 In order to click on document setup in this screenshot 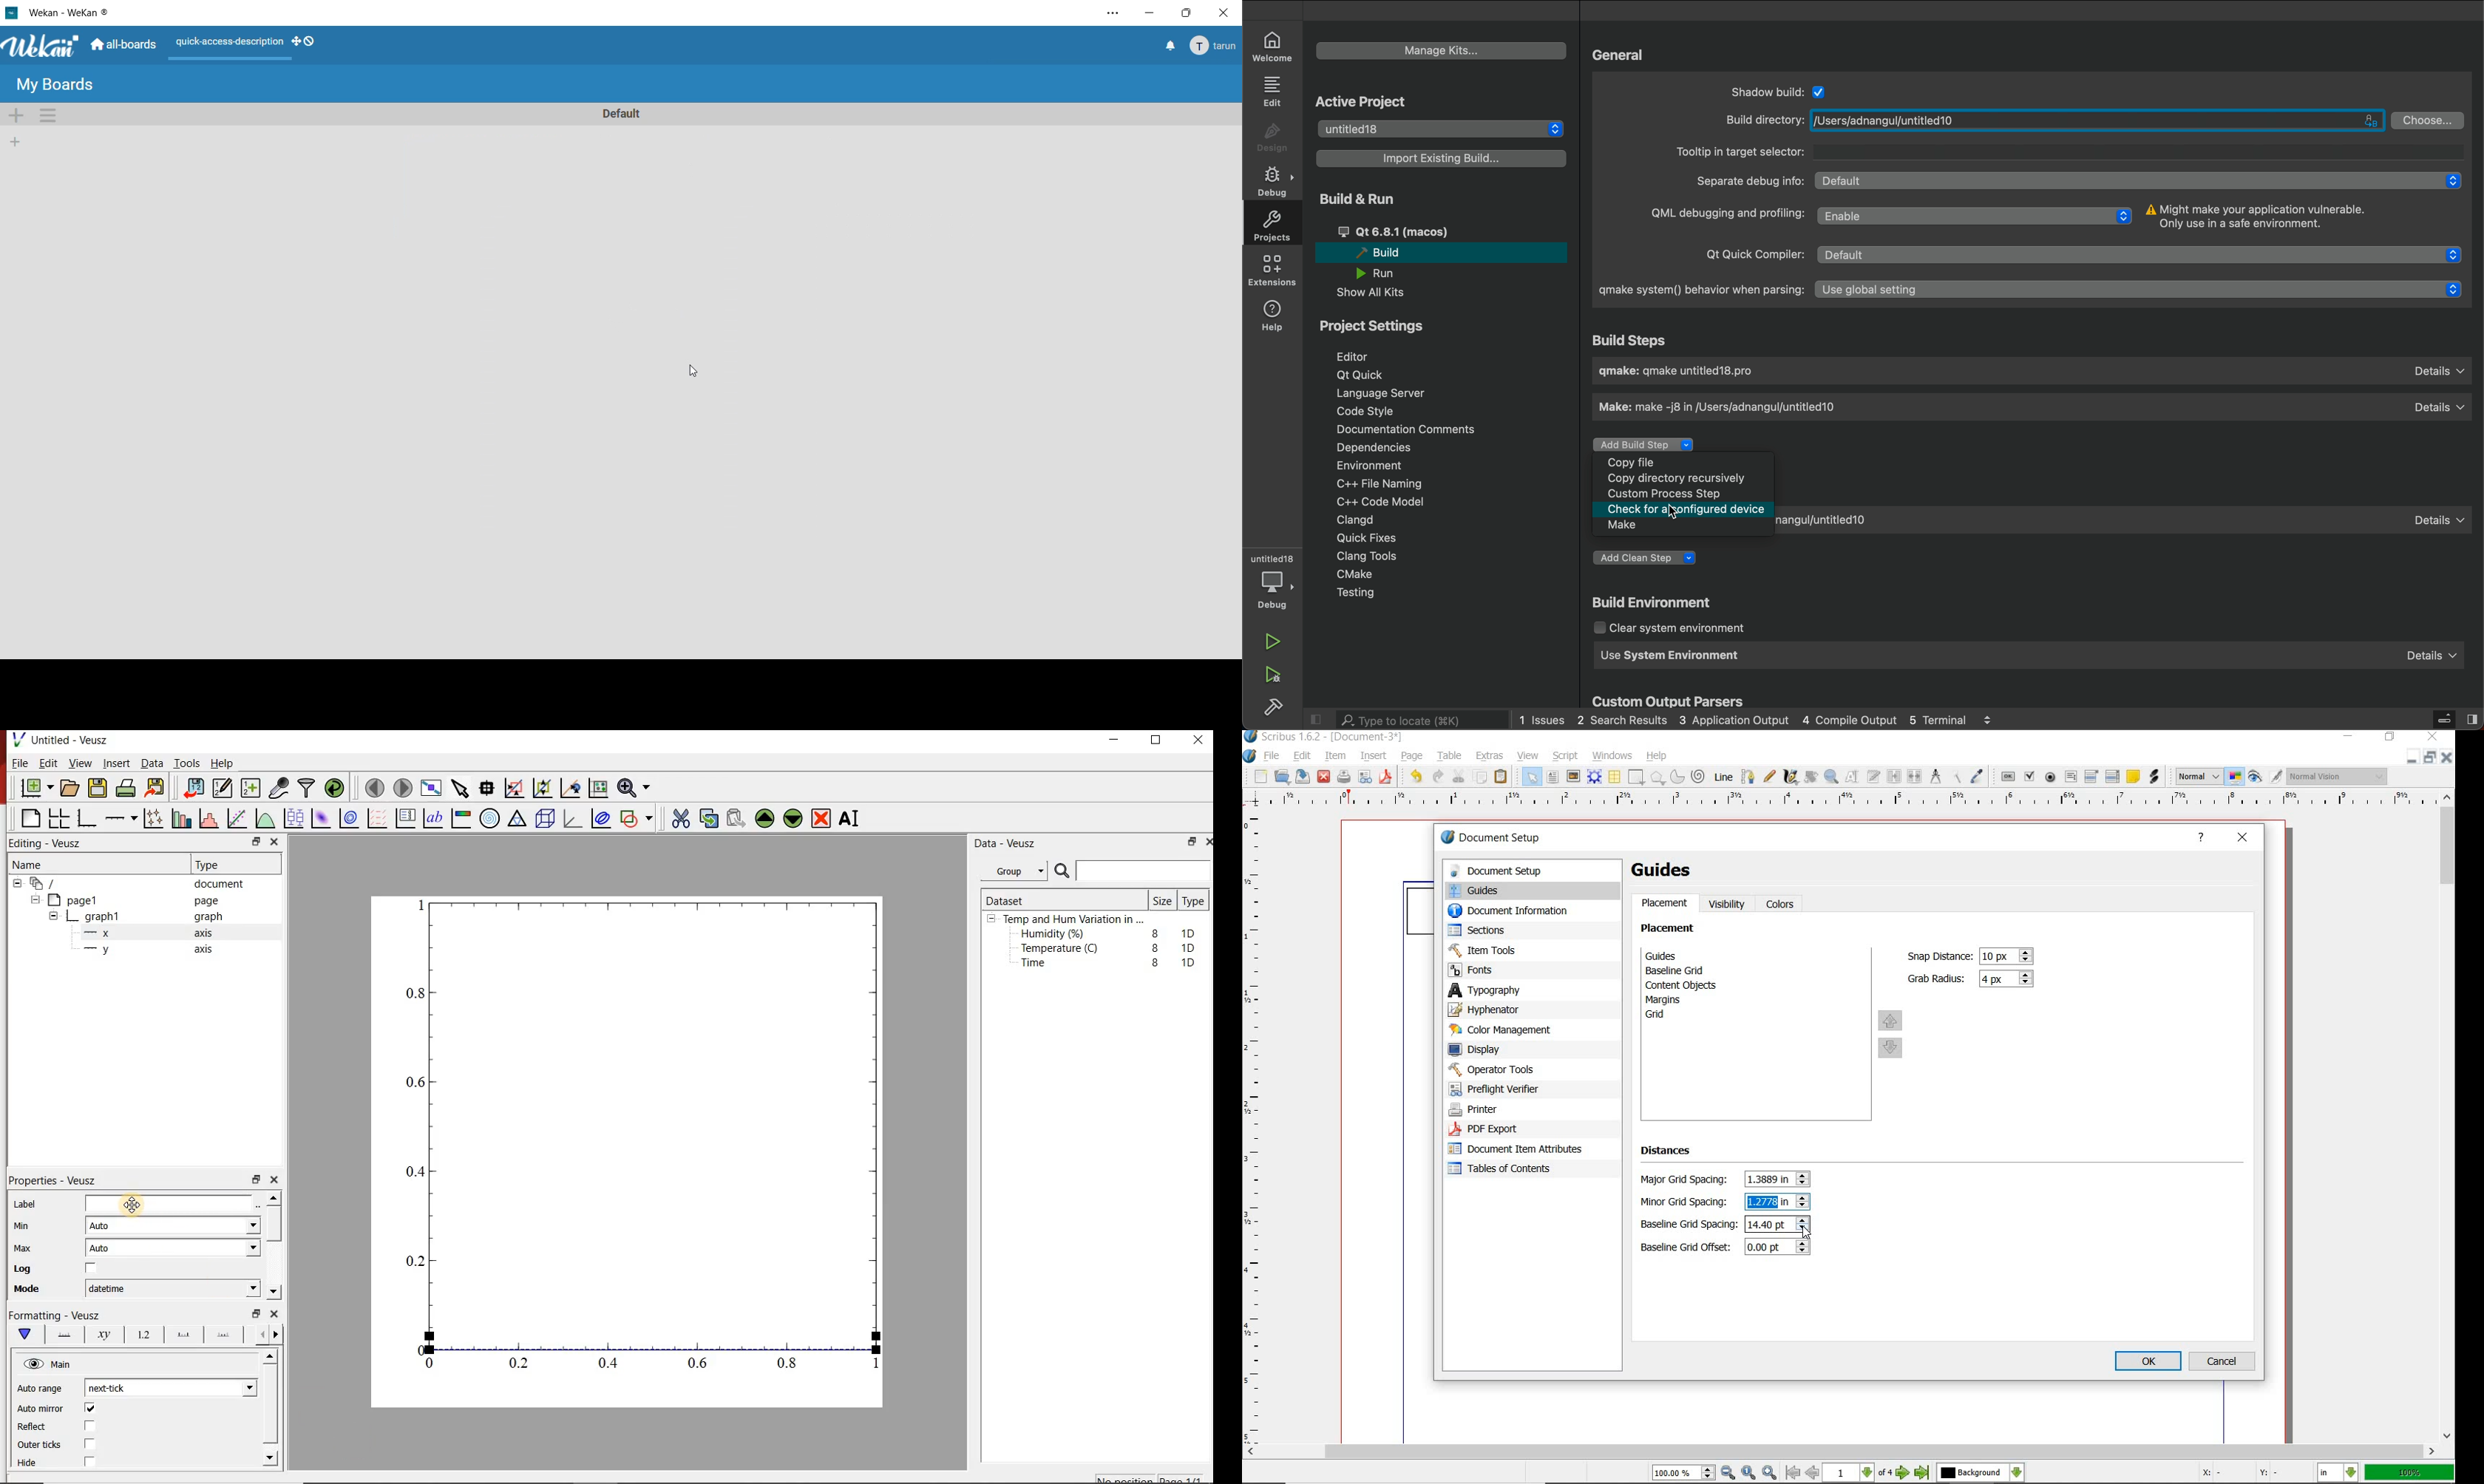, I will do `click(1507, 839)`.